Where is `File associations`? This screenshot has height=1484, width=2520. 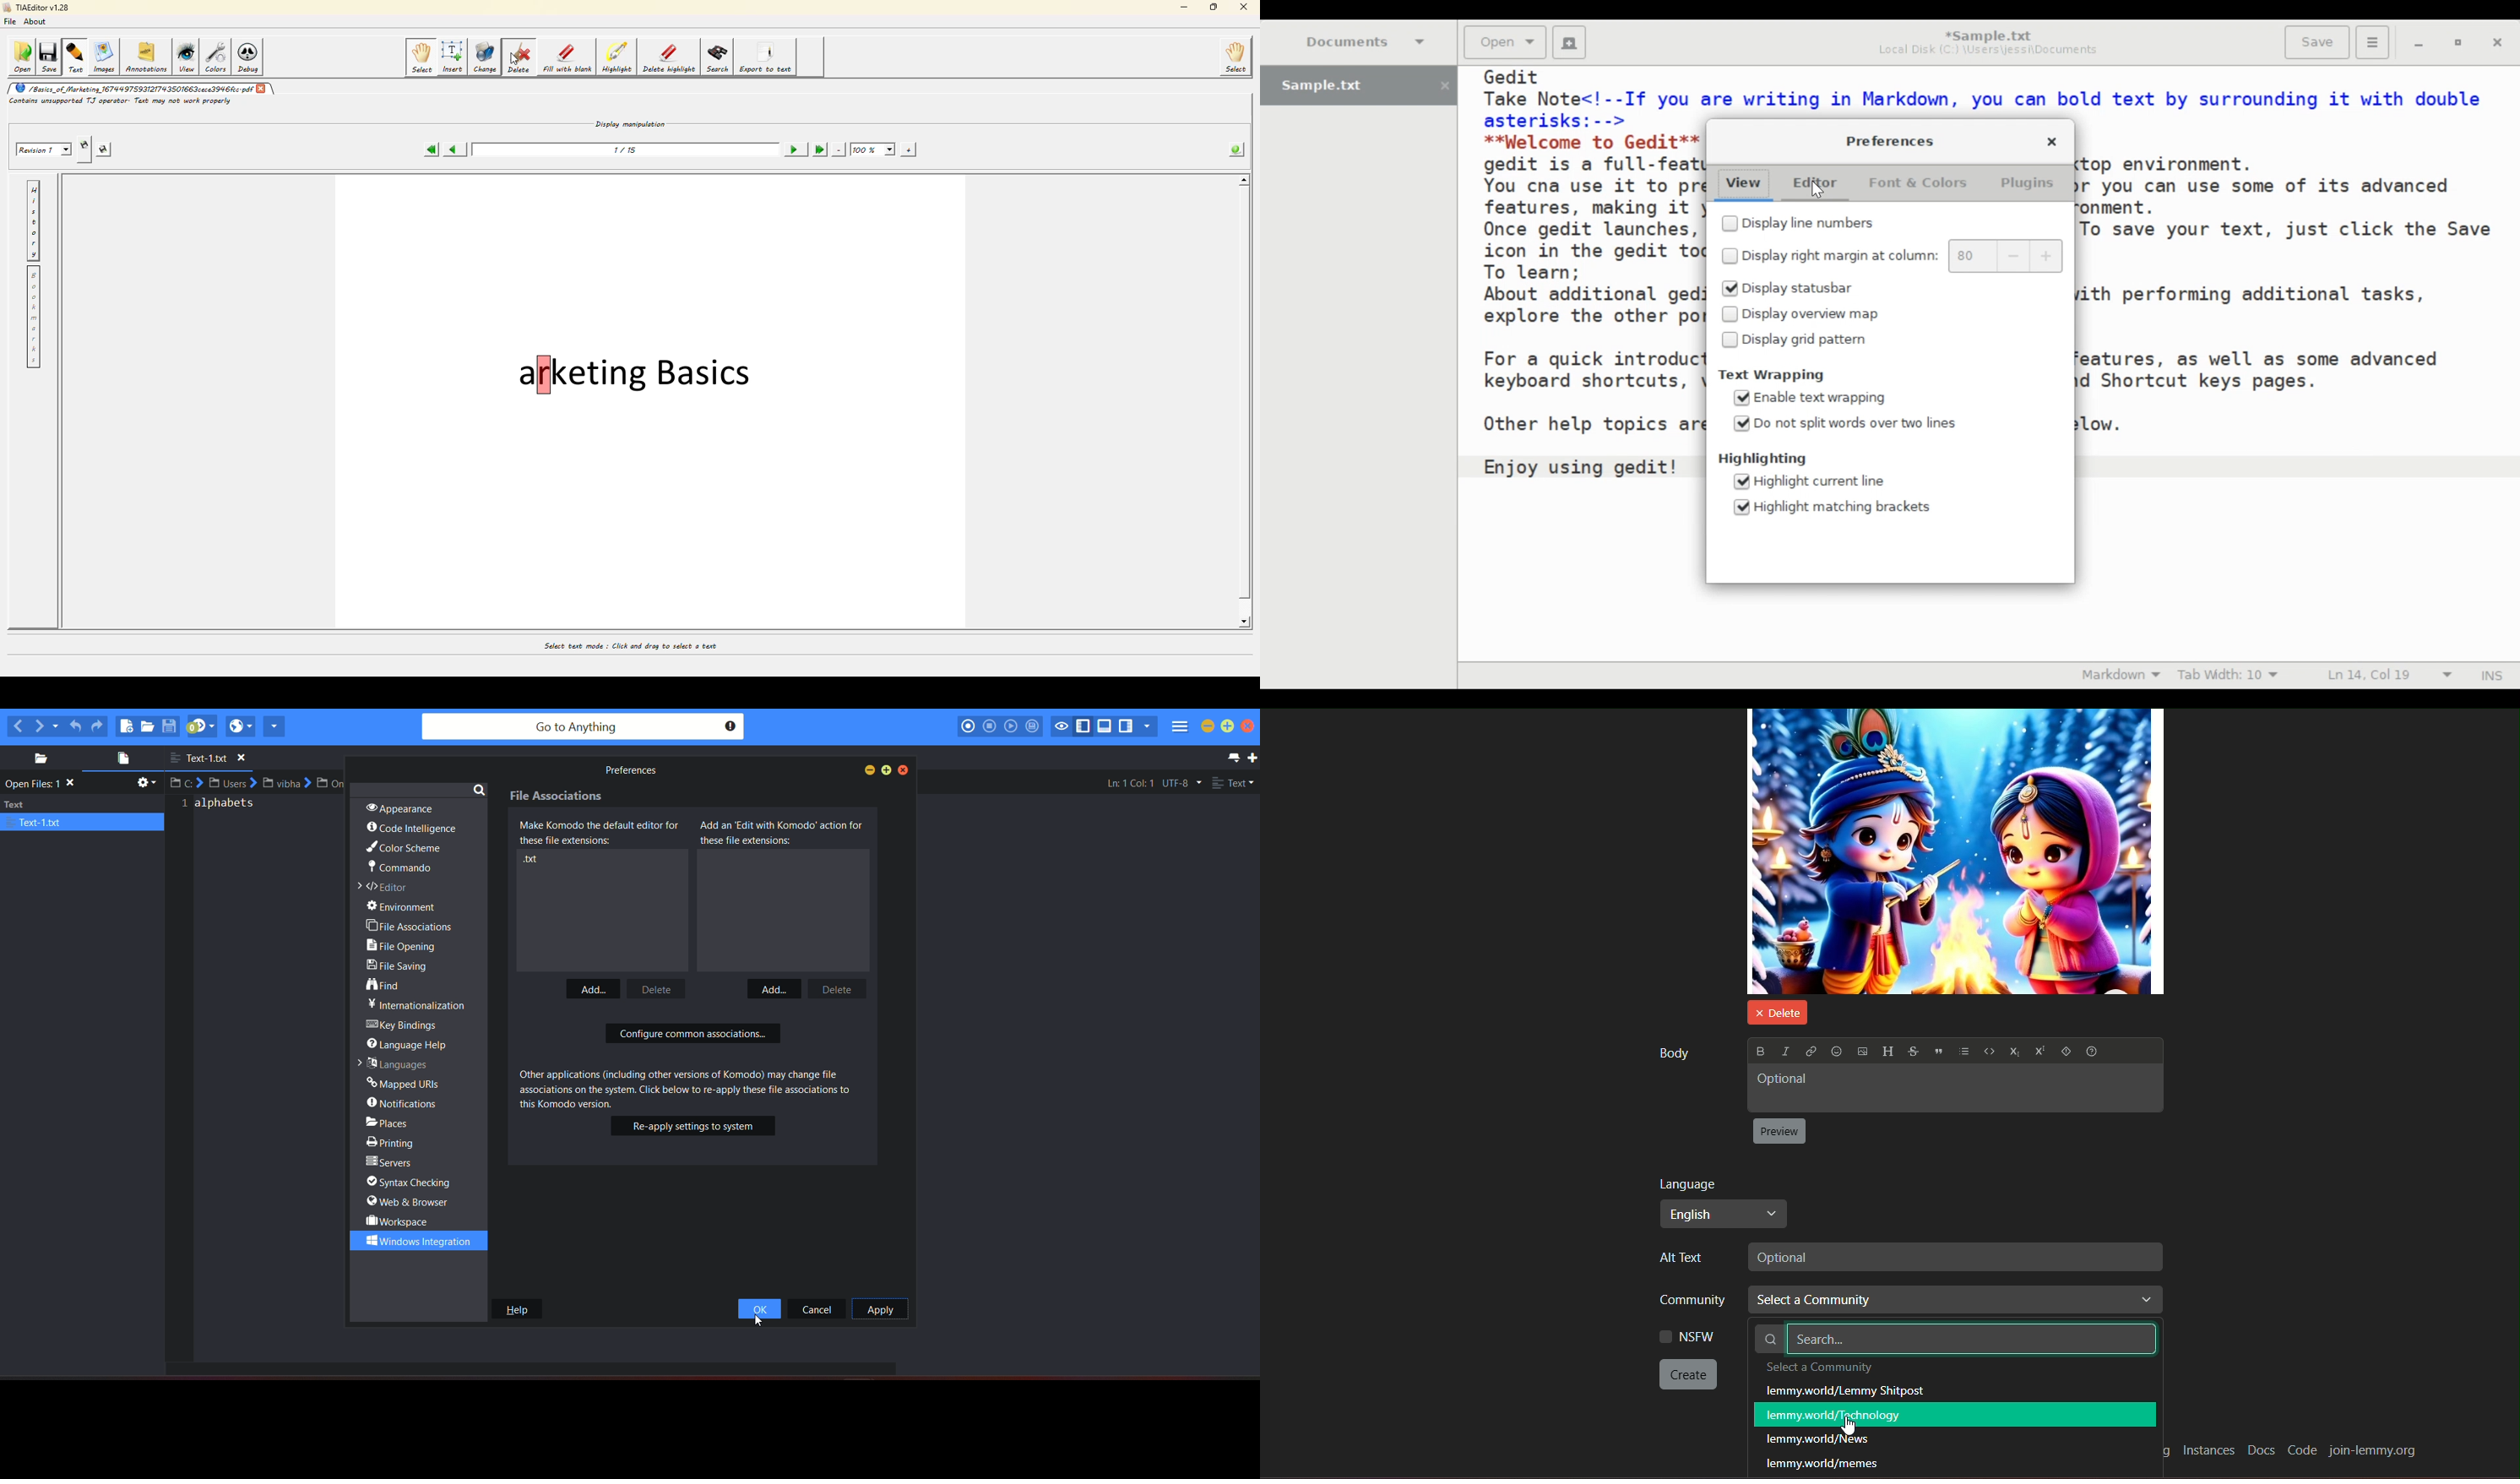 File associations is located at coordinates (558, 797).